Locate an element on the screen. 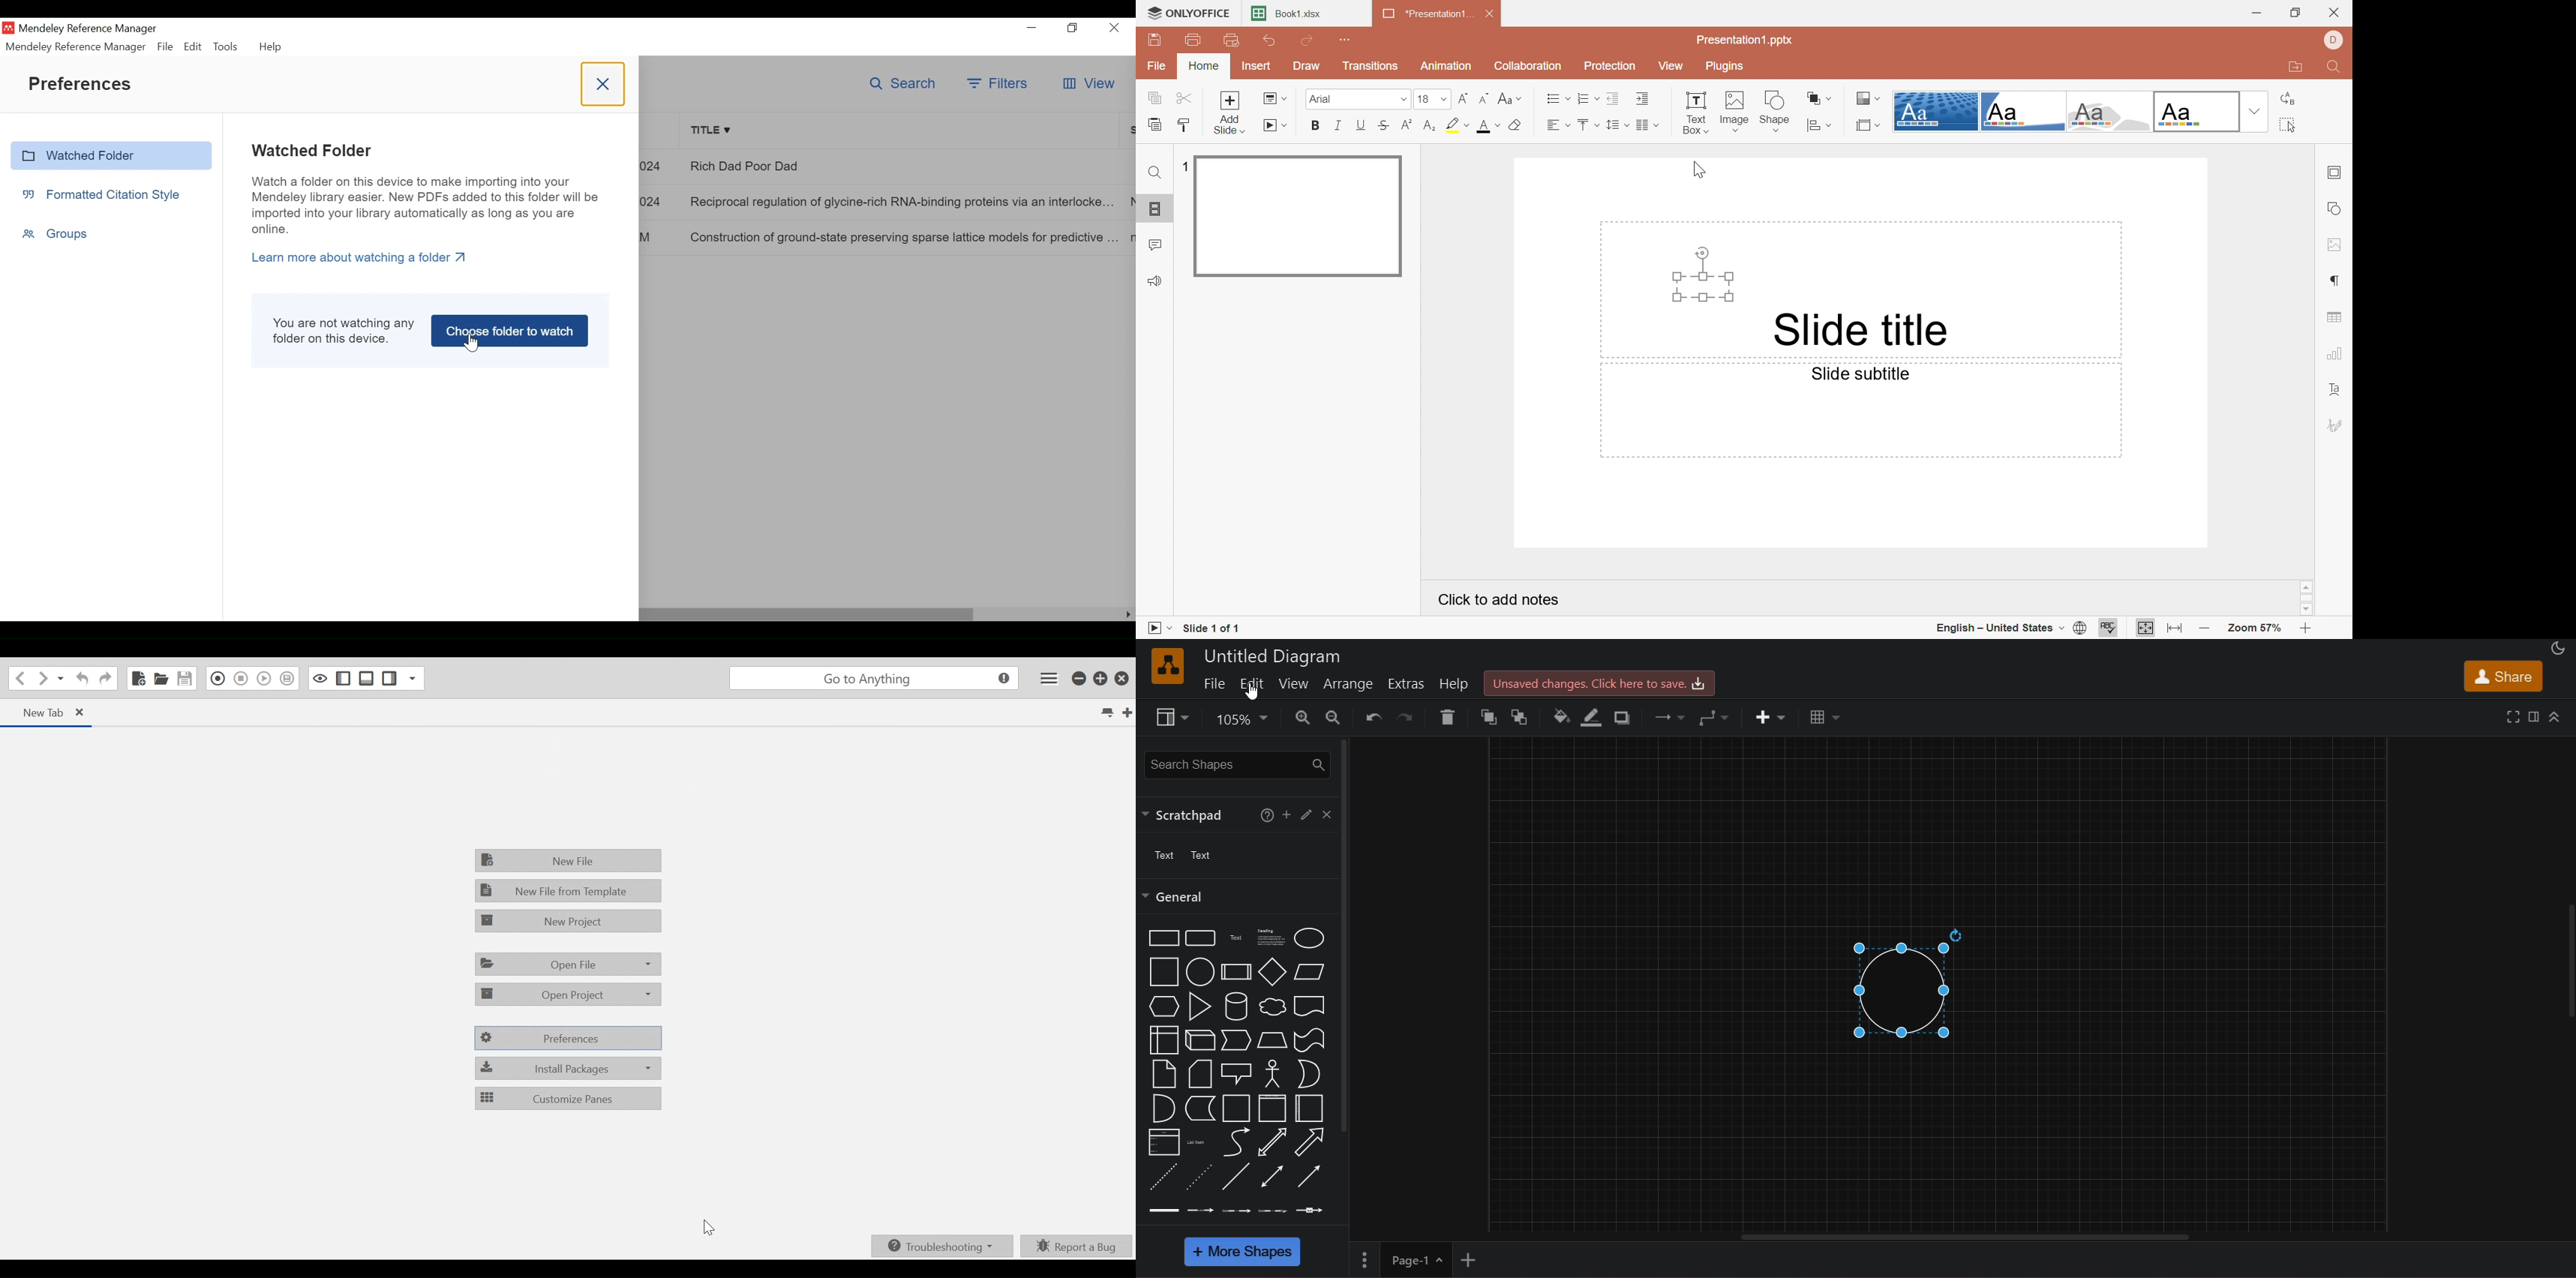  Title is located at coordinates (903, 131).